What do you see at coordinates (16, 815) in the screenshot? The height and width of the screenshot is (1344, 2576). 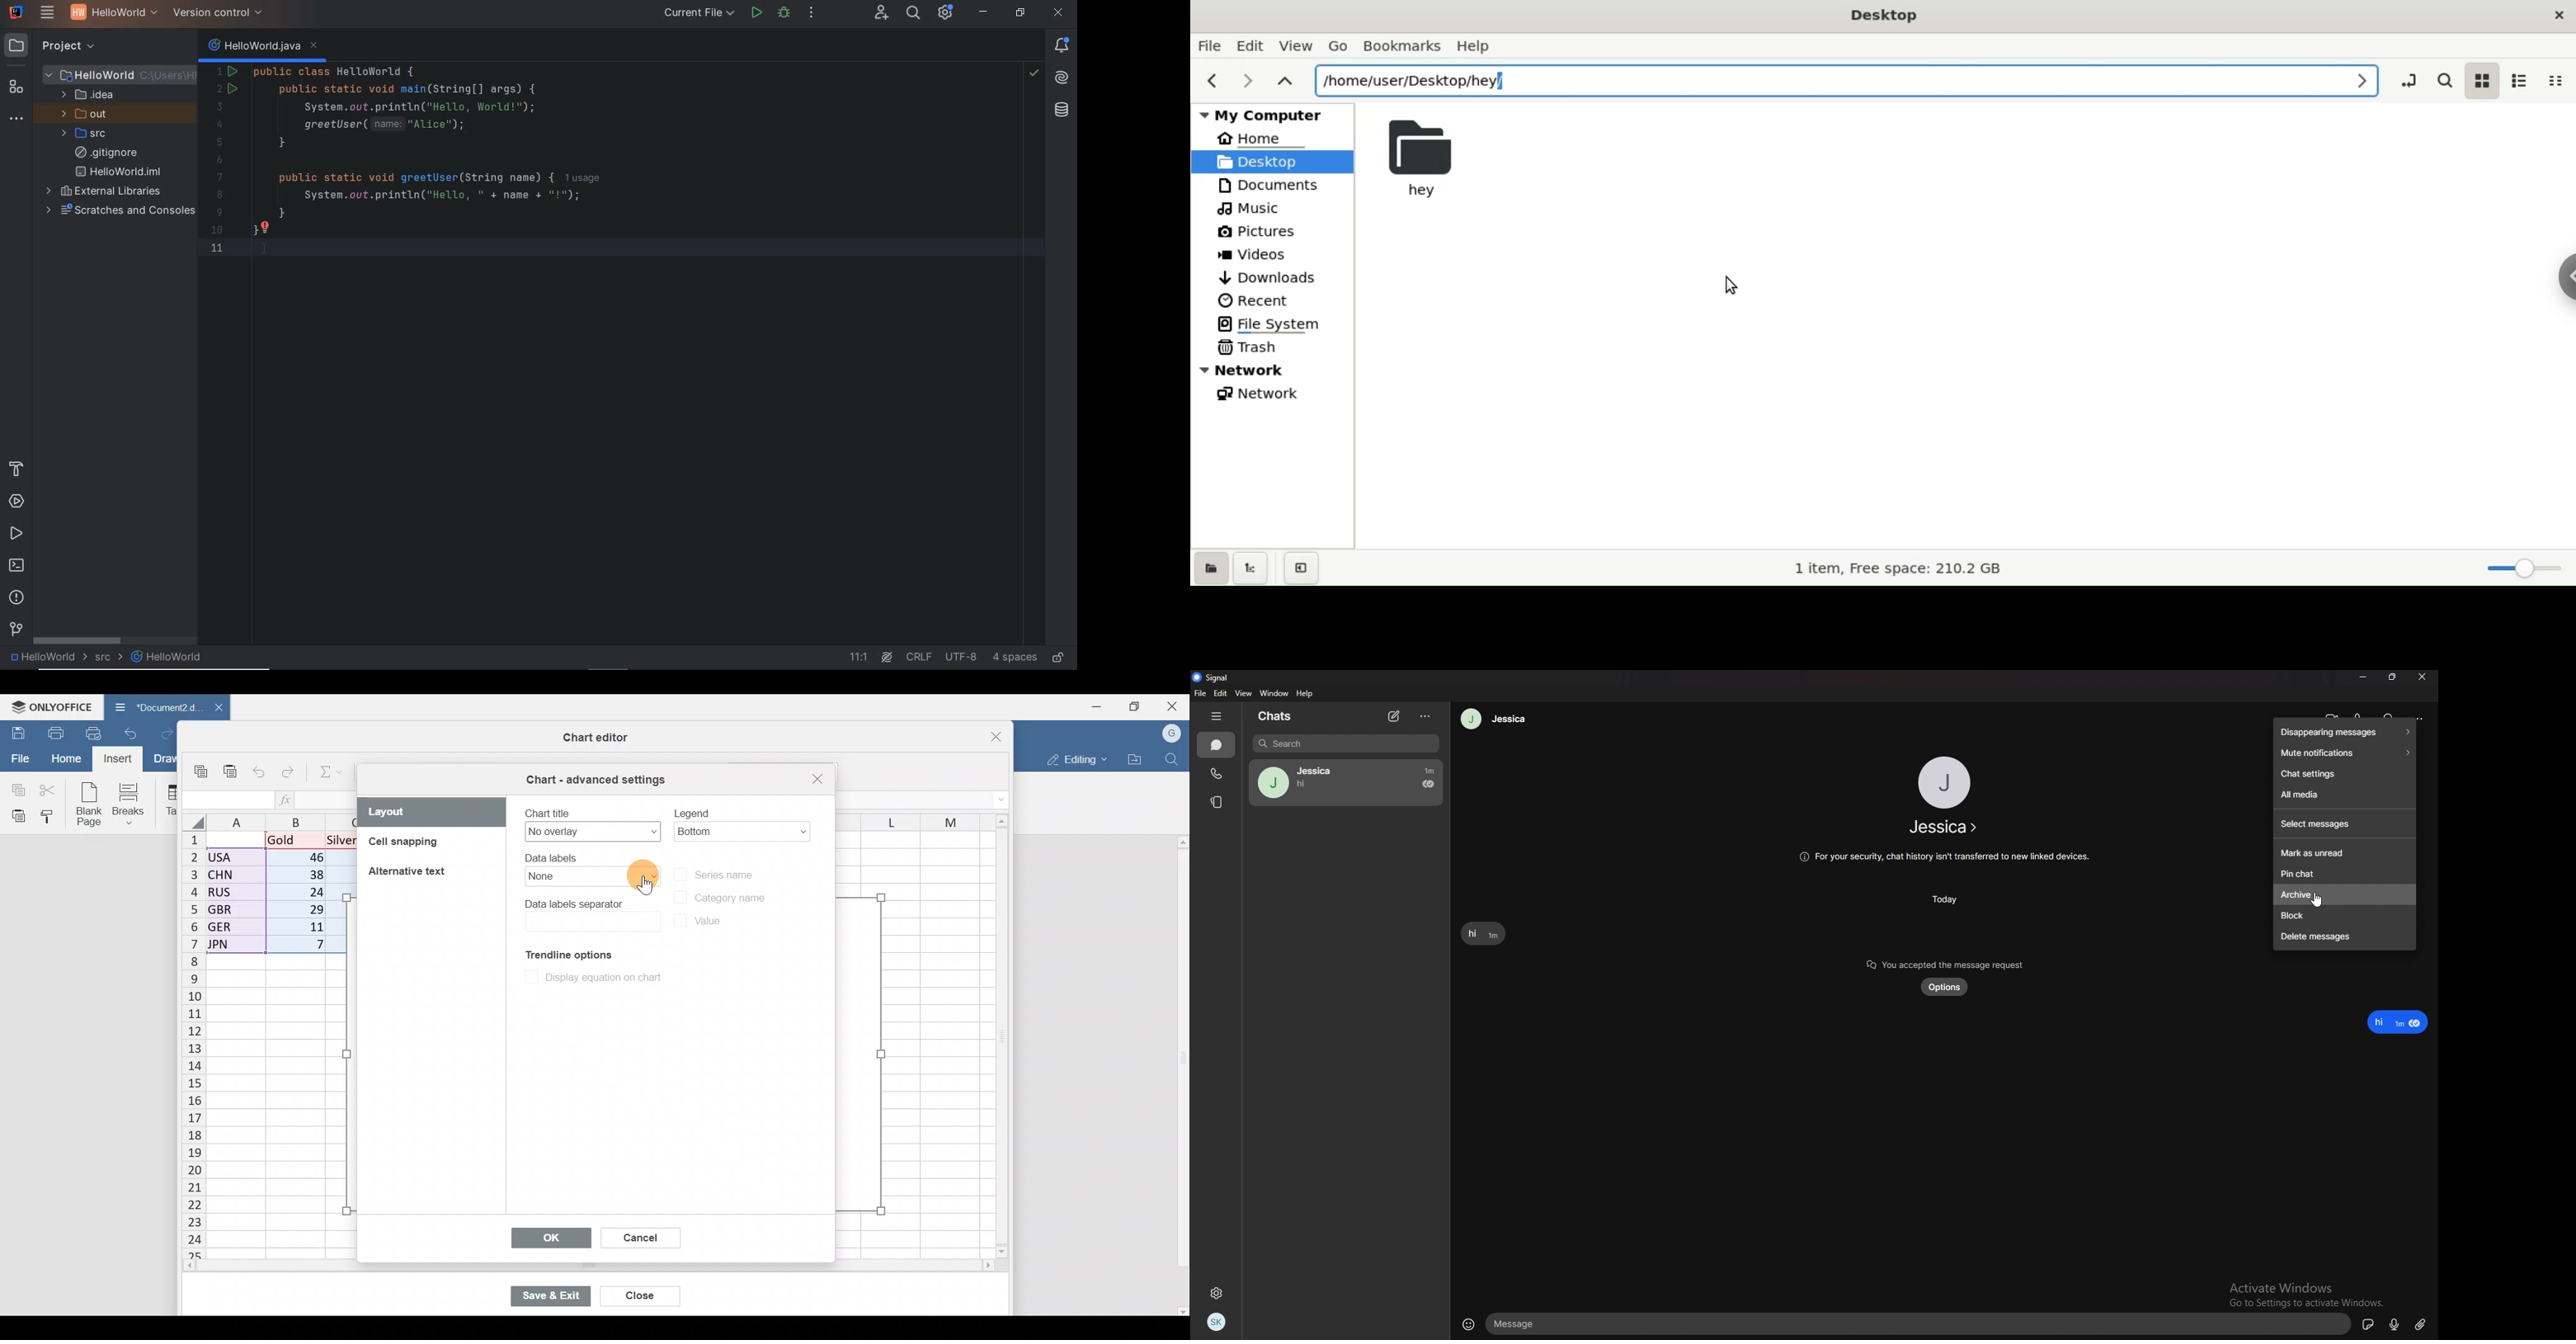 I see `Paste` at bounding box center [16, 815].